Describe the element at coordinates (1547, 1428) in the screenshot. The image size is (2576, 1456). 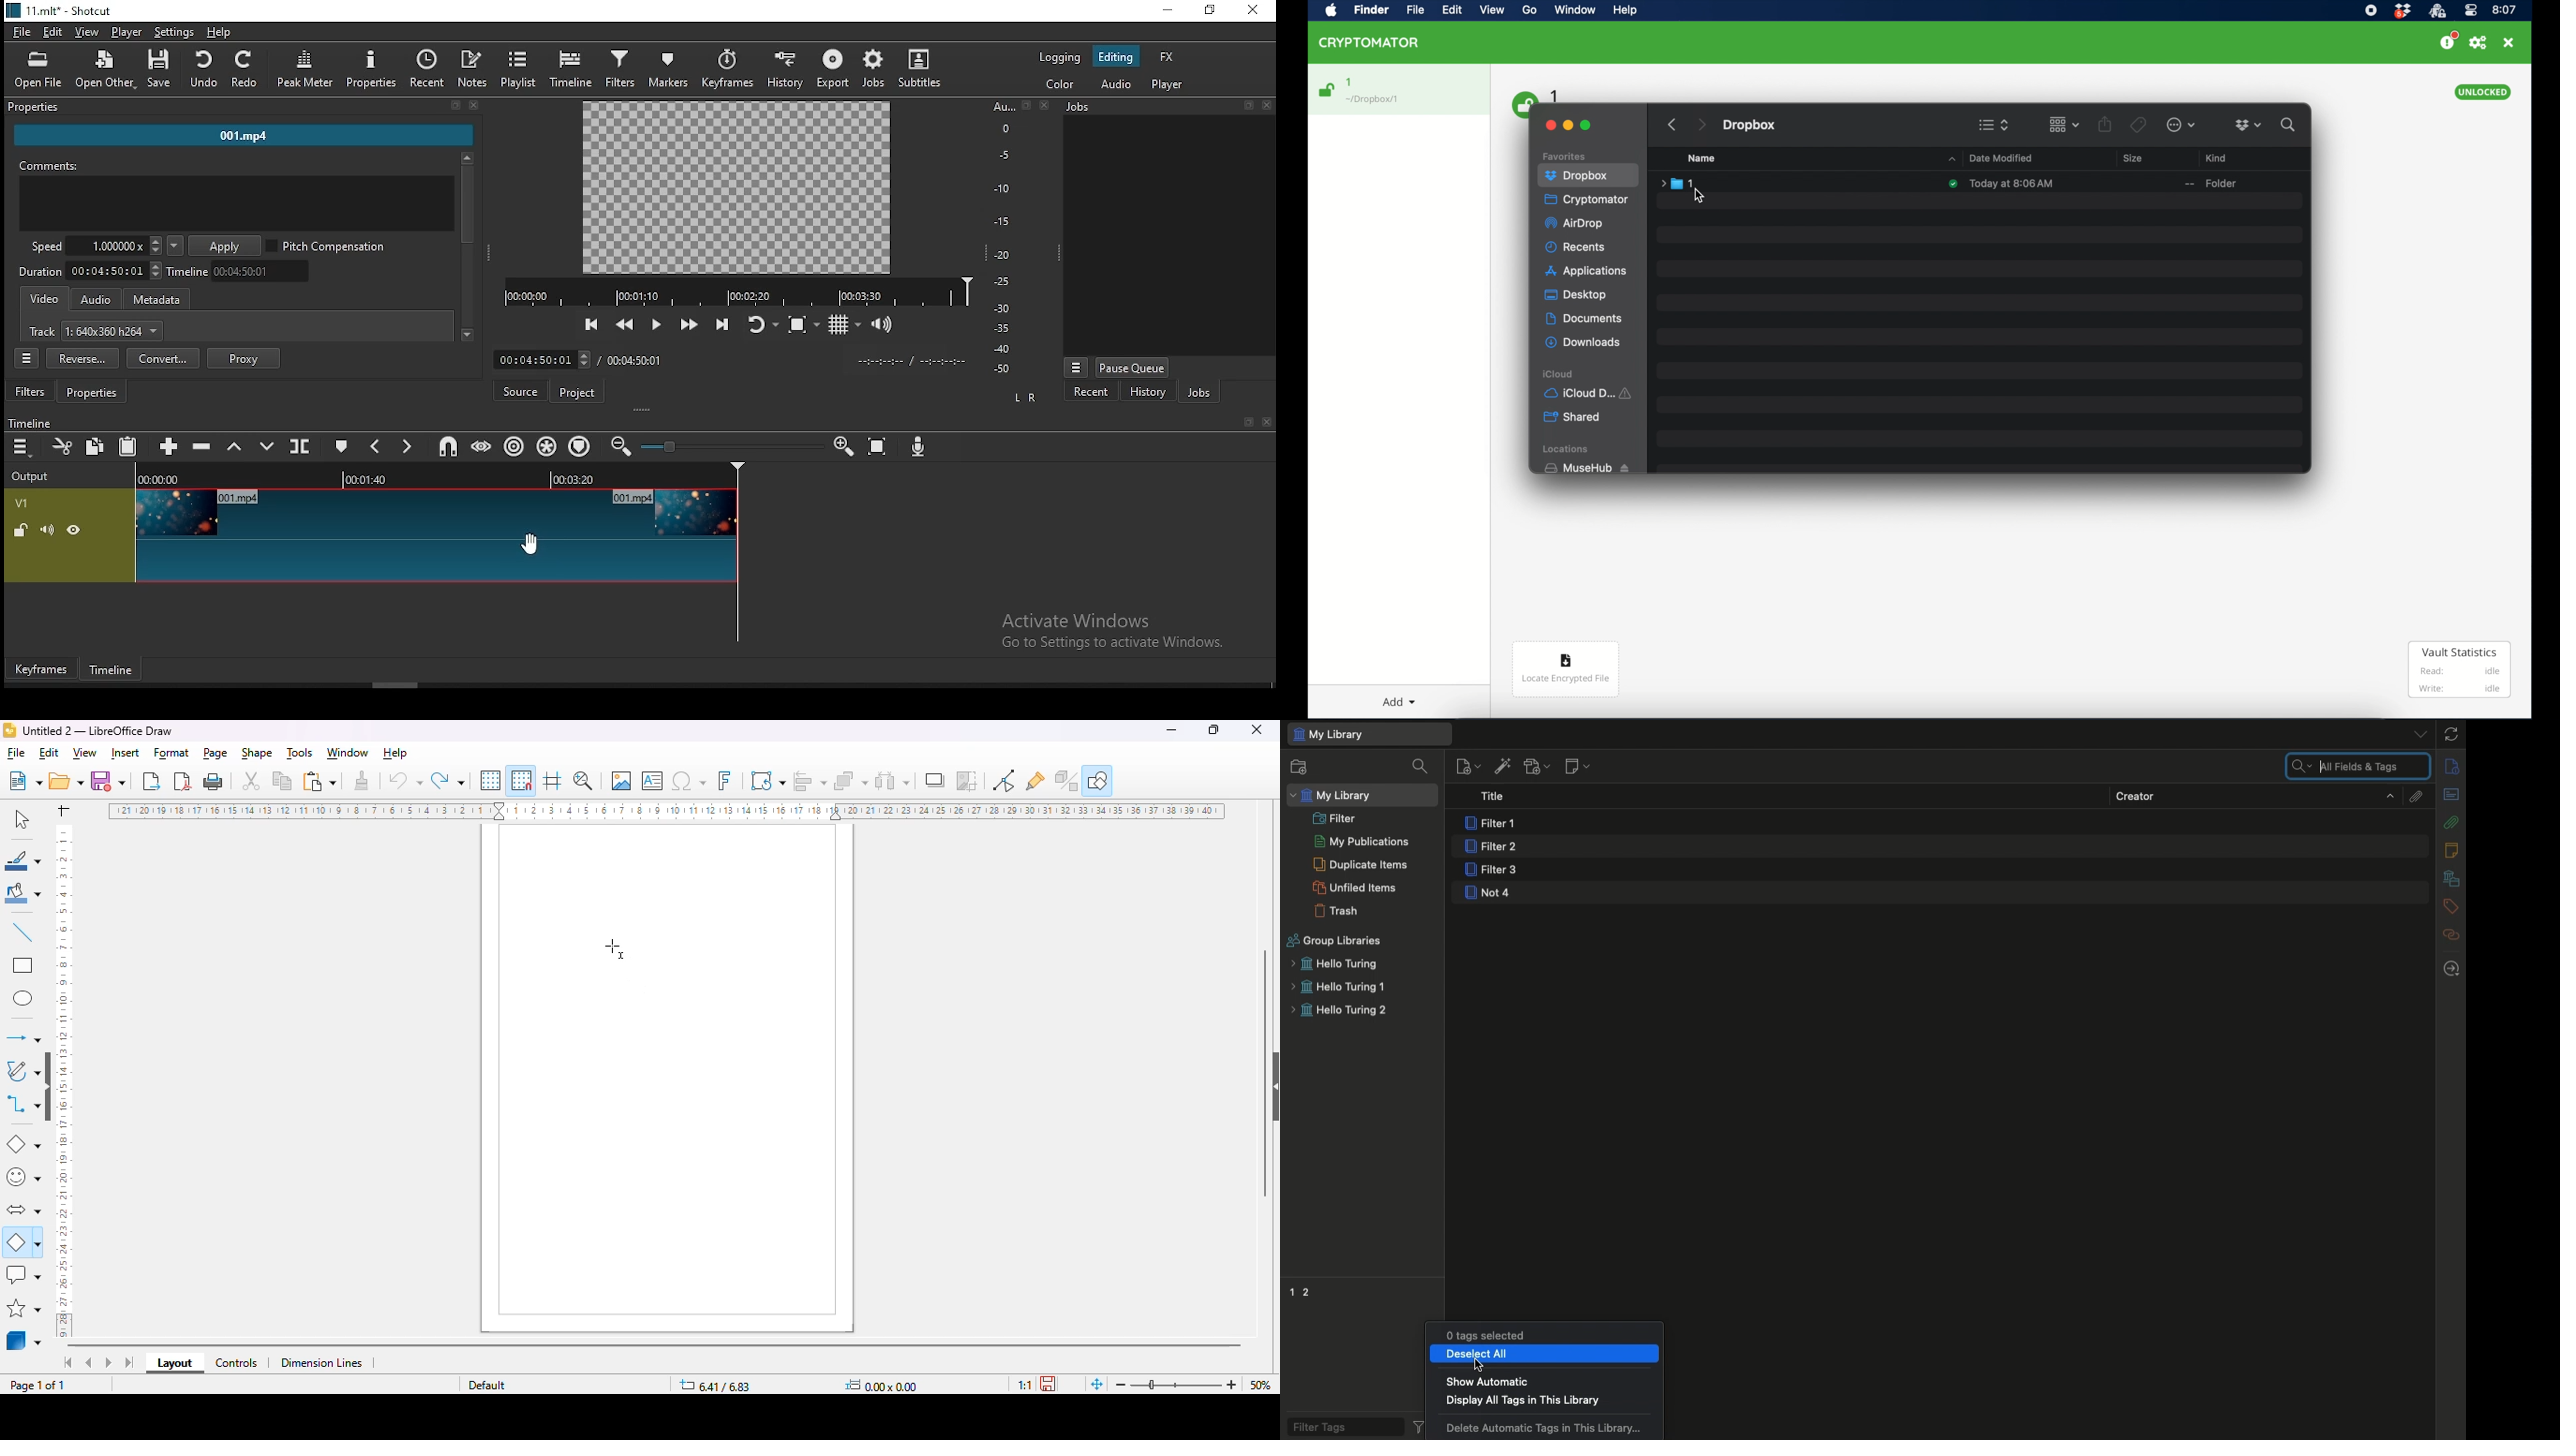
I see `Delete automatic tags in this library` at that location.